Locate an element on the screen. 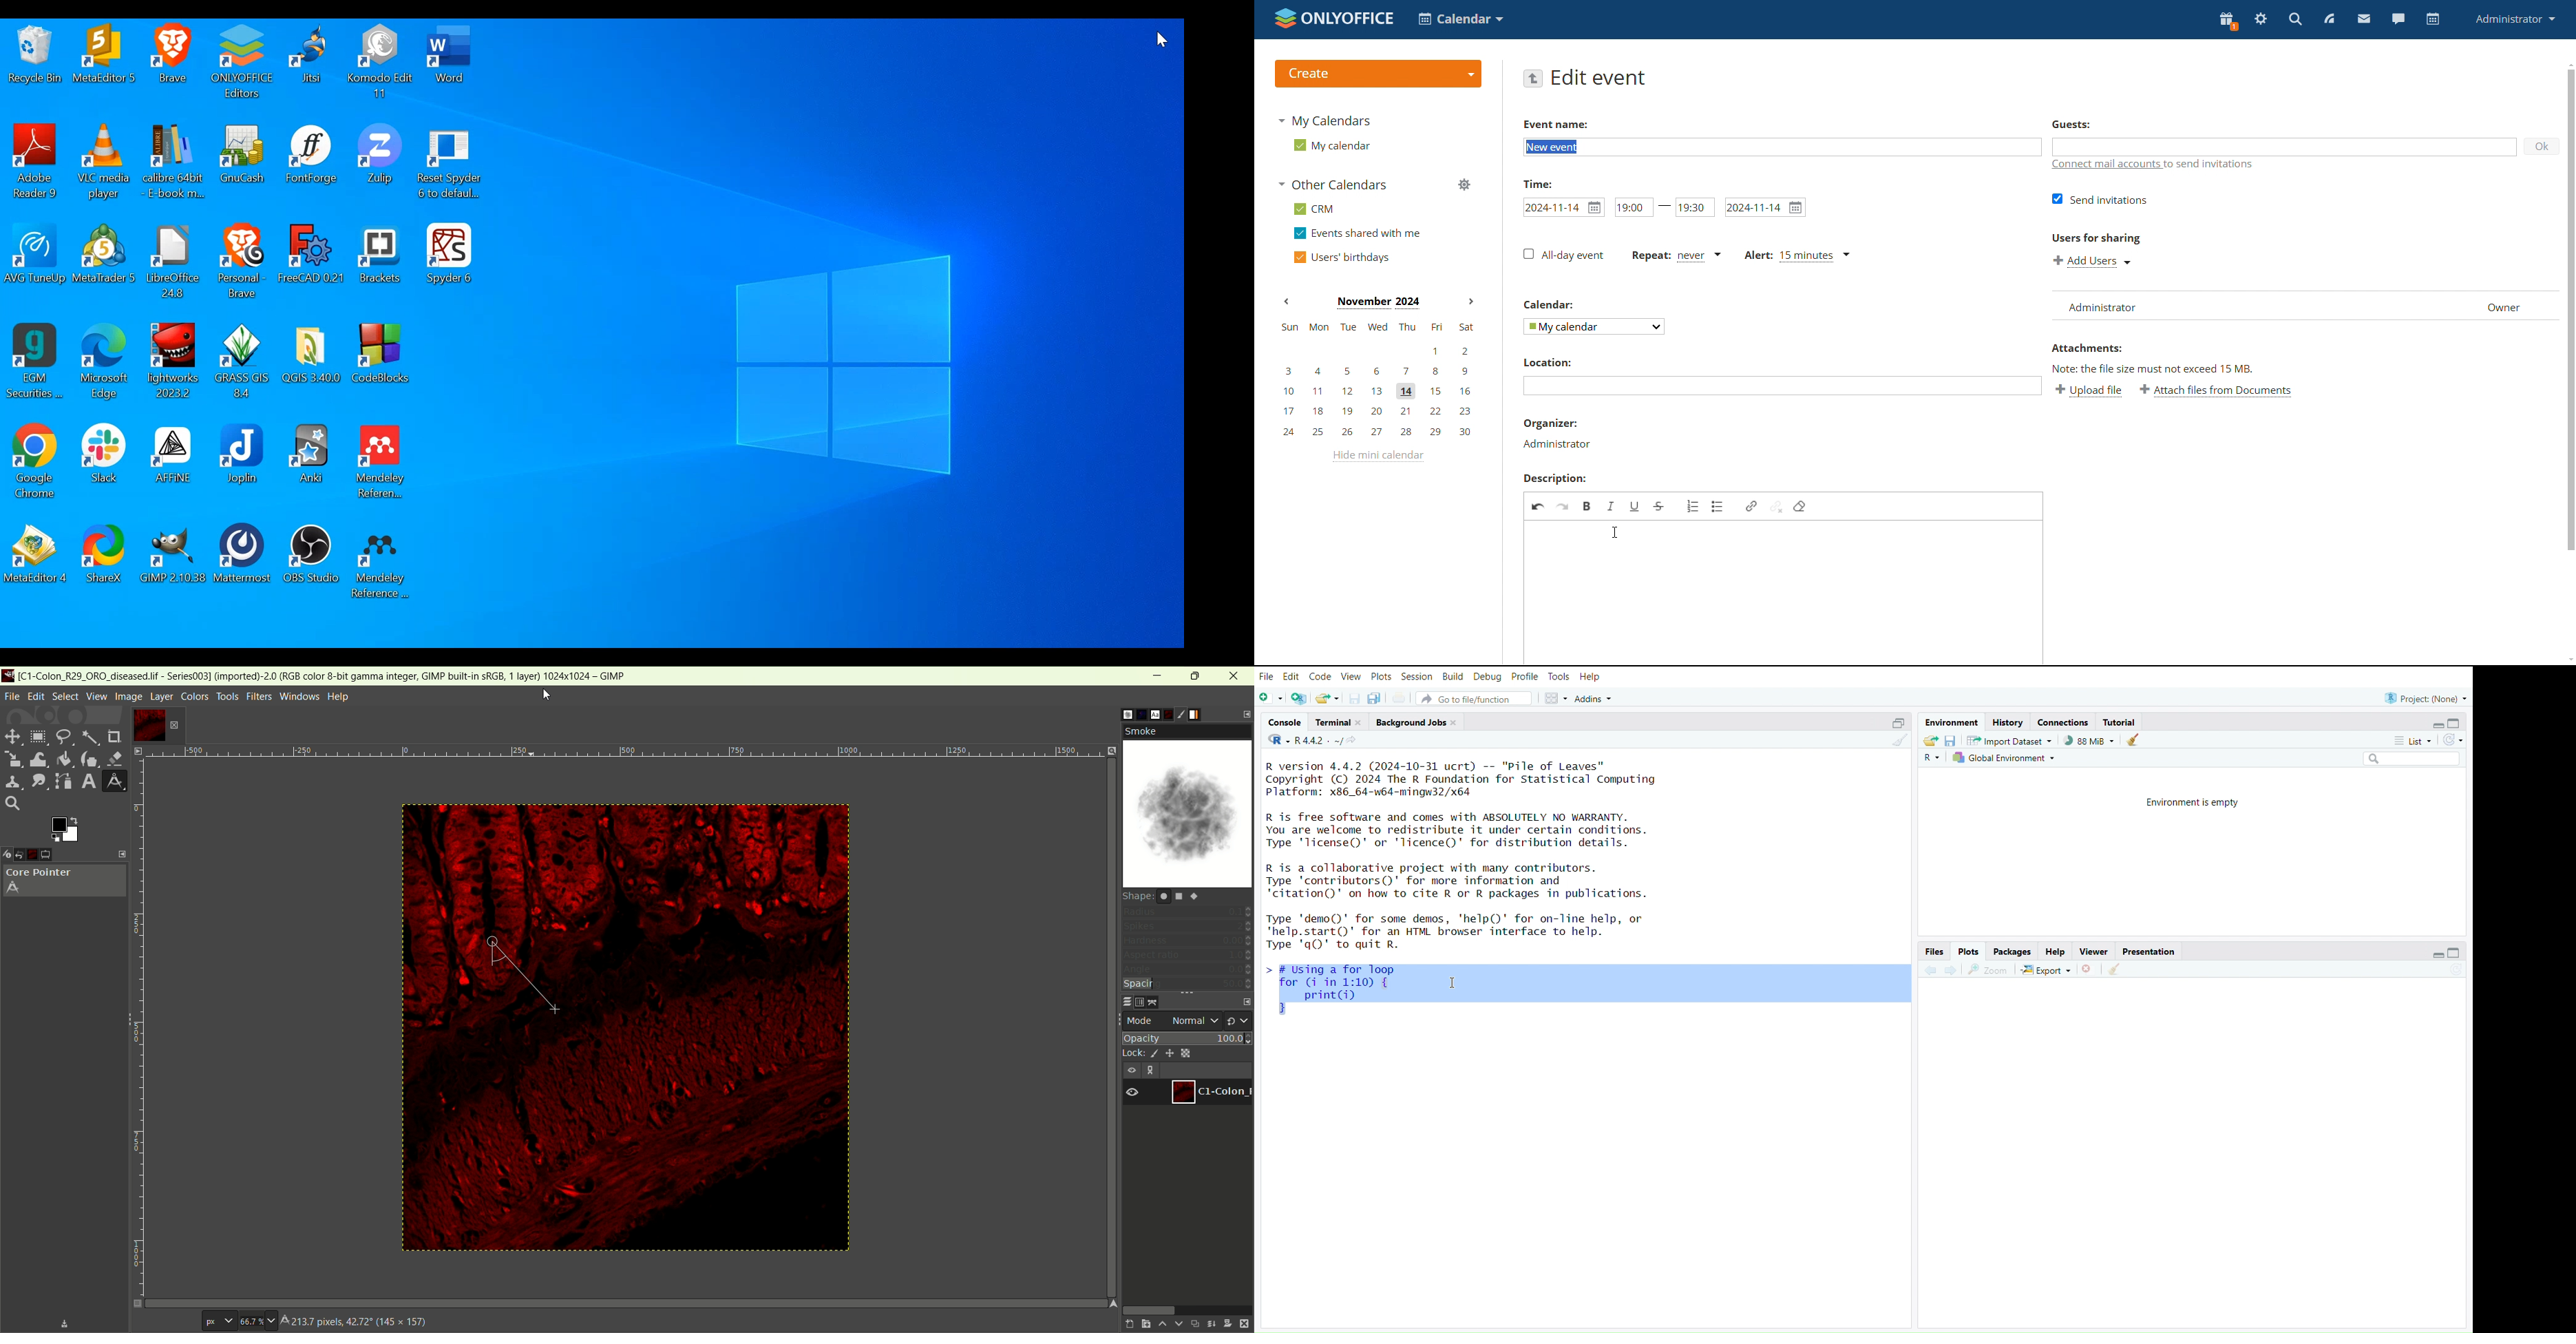  forward is located at coordinates (1954, 971).